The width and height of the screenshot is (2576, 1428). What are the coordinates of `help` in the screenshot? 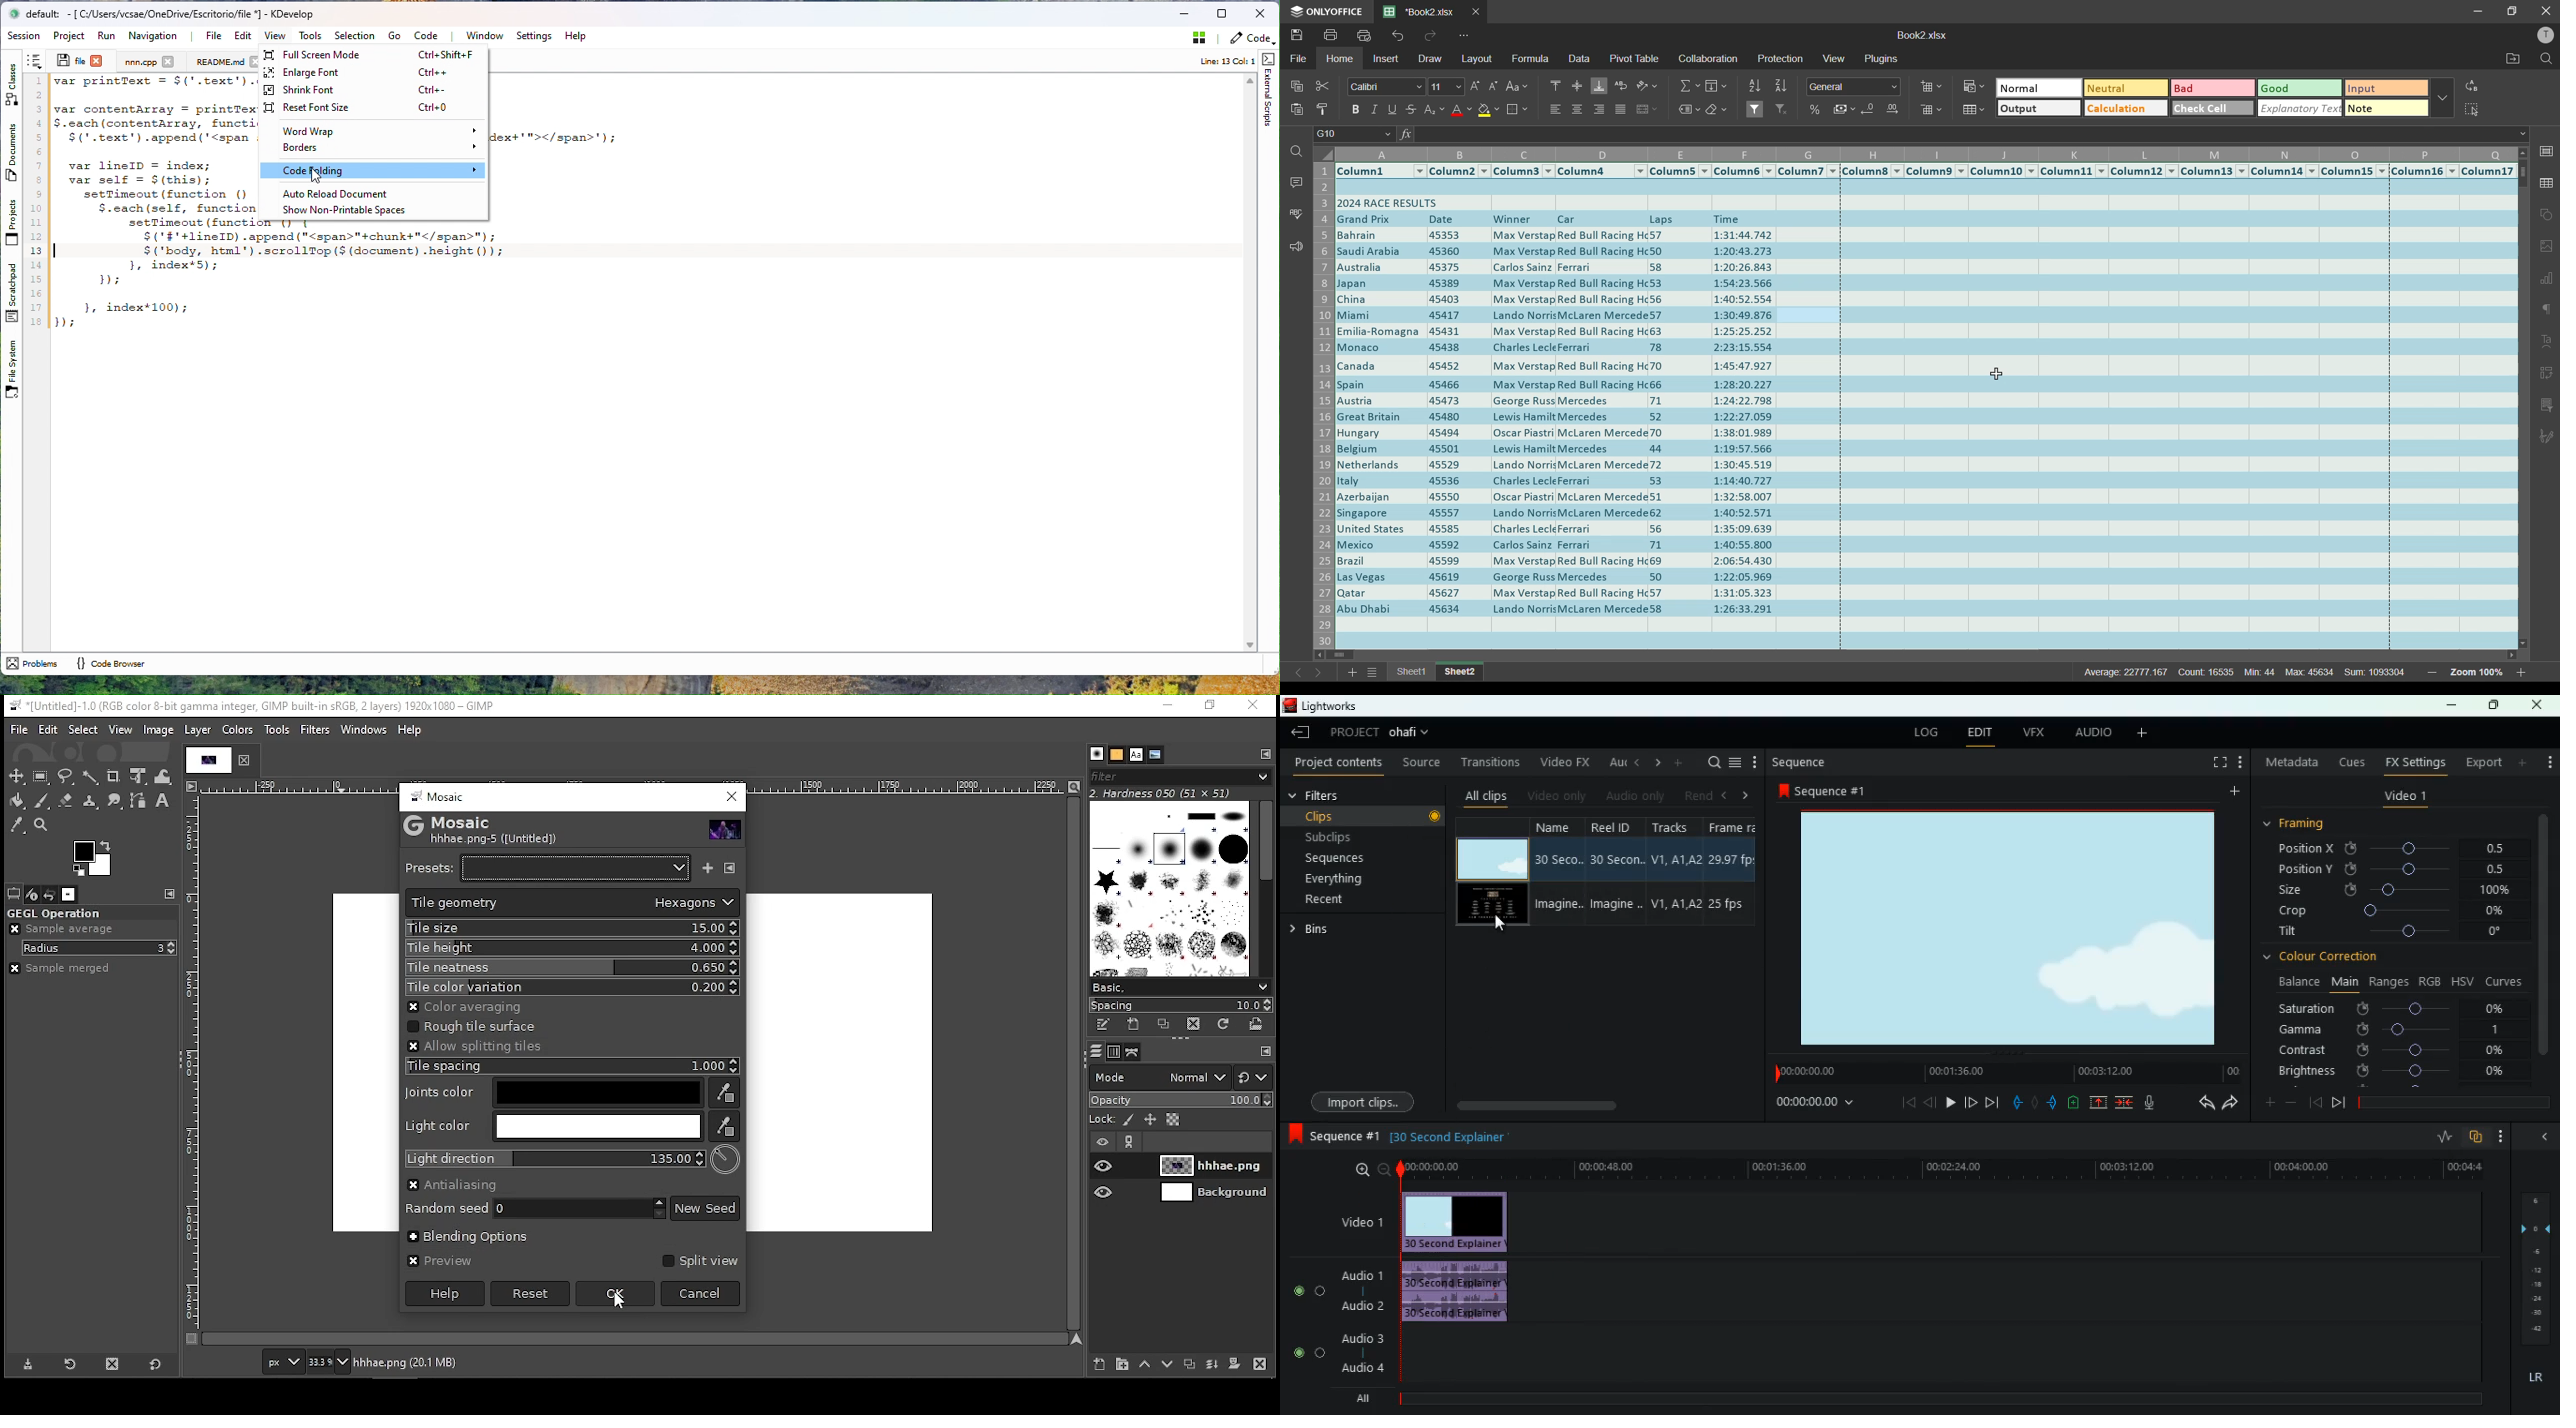 It's located at (445, 1293).